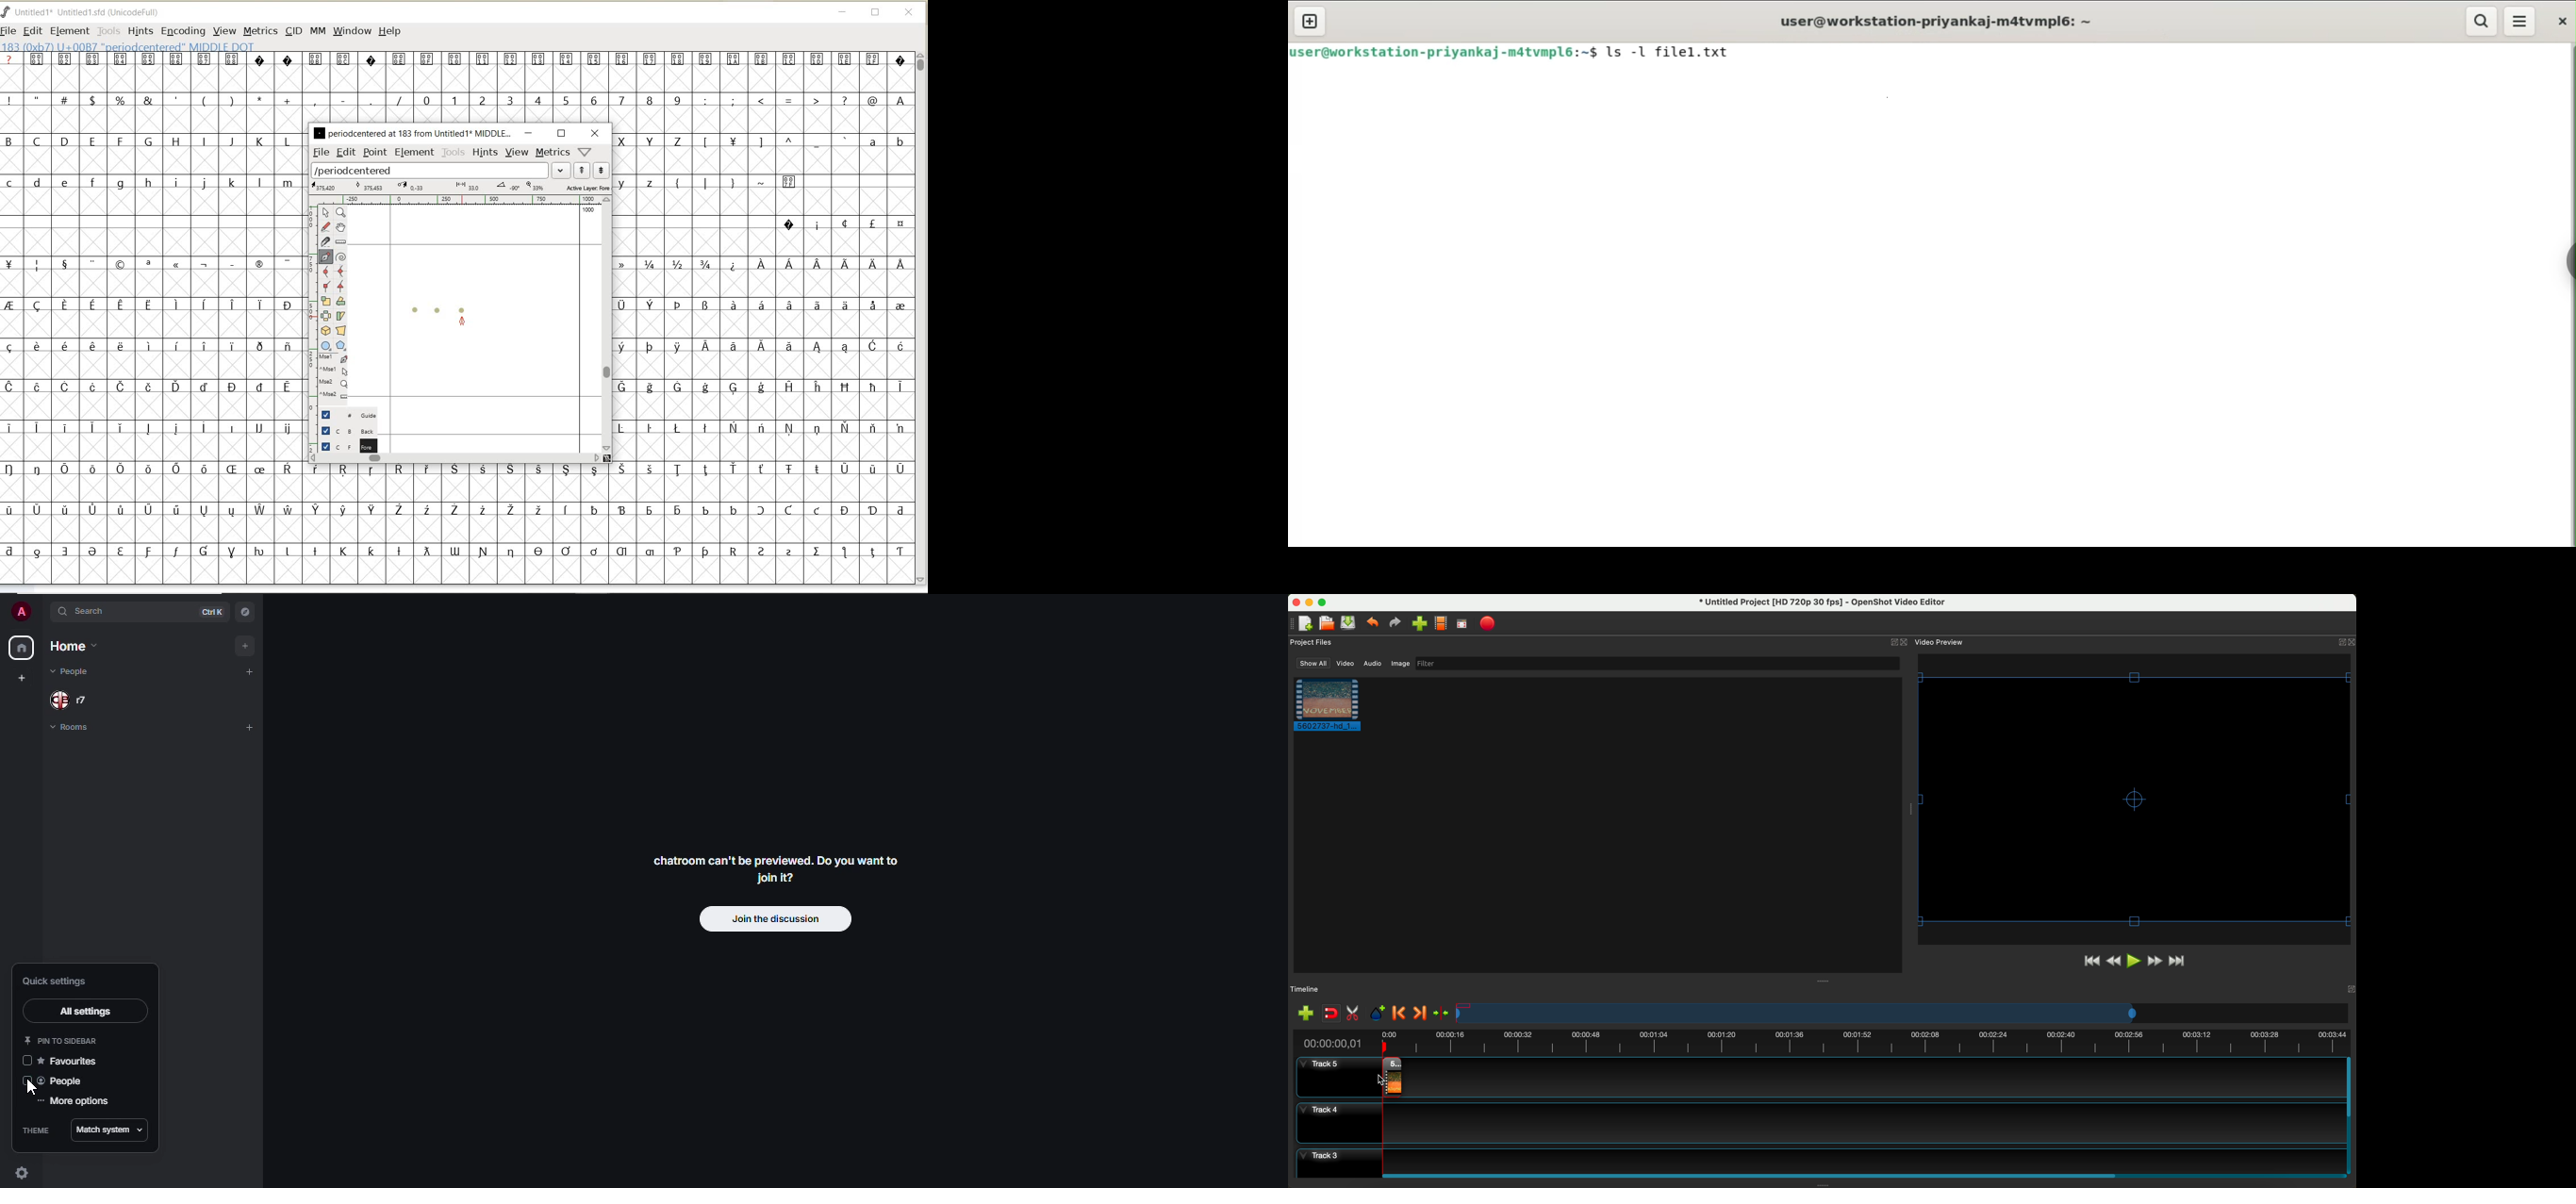 This screenshot has width=2576, height=1204. Describe the element at coordinates (463, 321) in the screenshot. I see `feltpen tool/cursor location` at that location.